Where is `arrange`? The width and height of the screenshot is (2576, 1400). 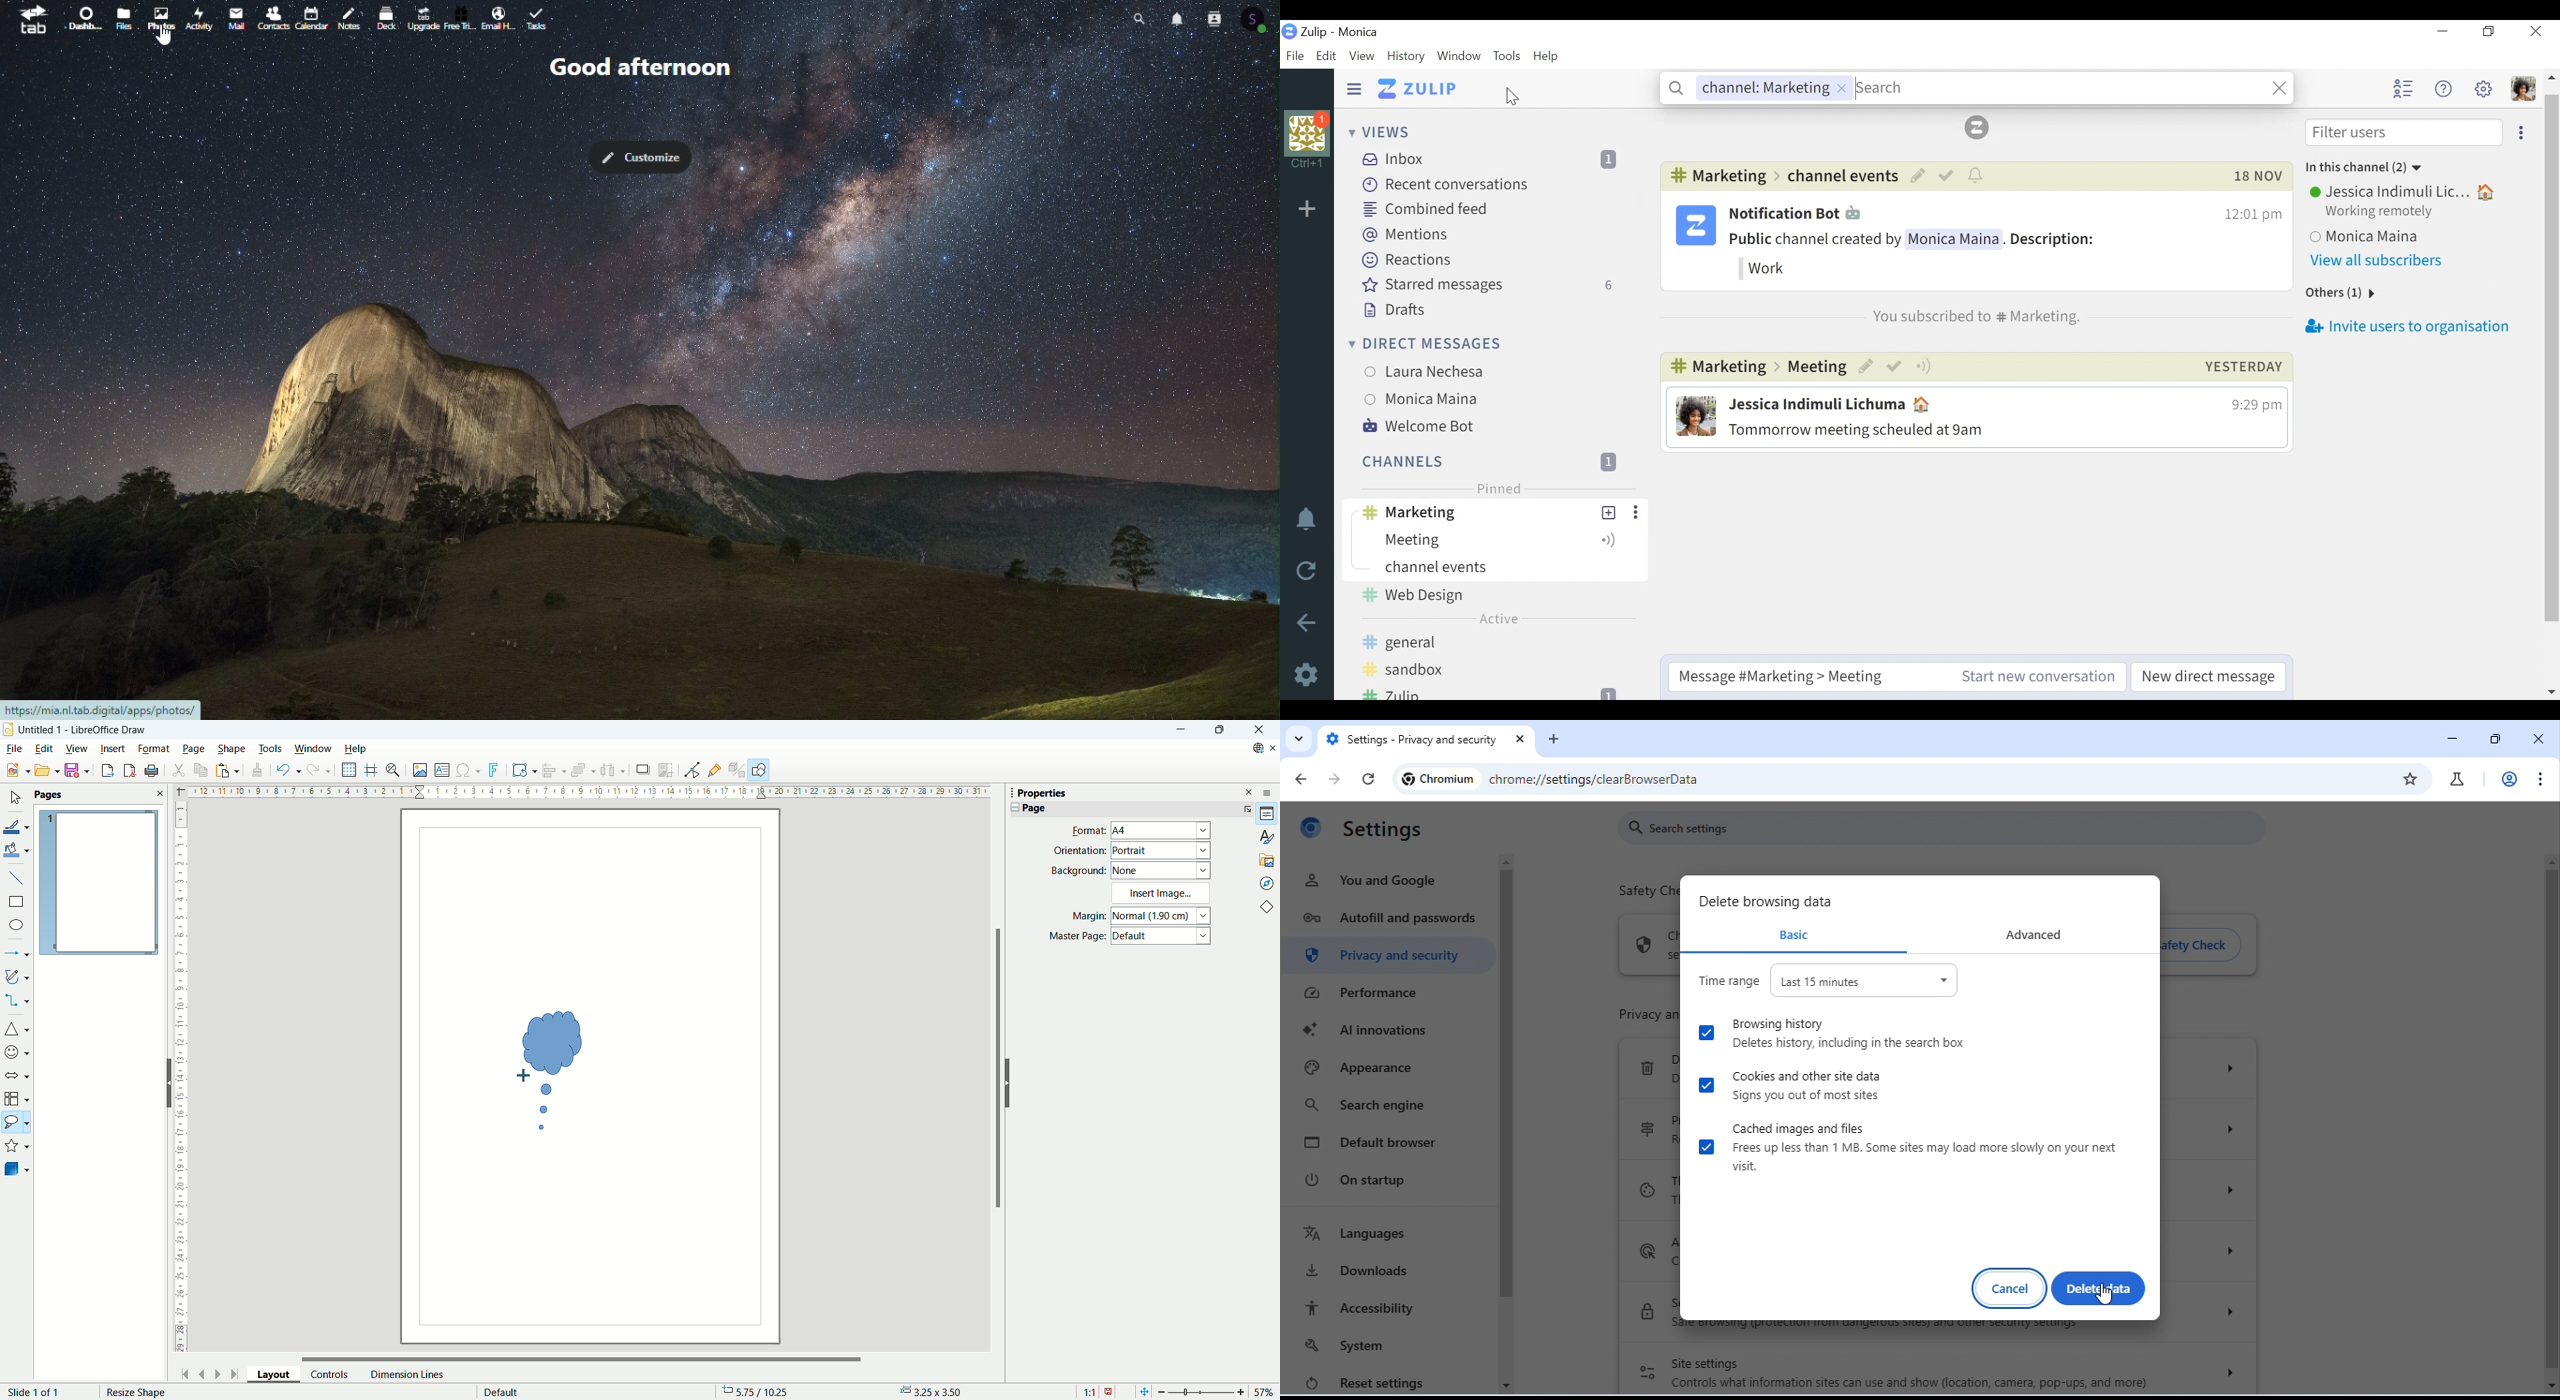
arrange is located at coordinates (585, 771).